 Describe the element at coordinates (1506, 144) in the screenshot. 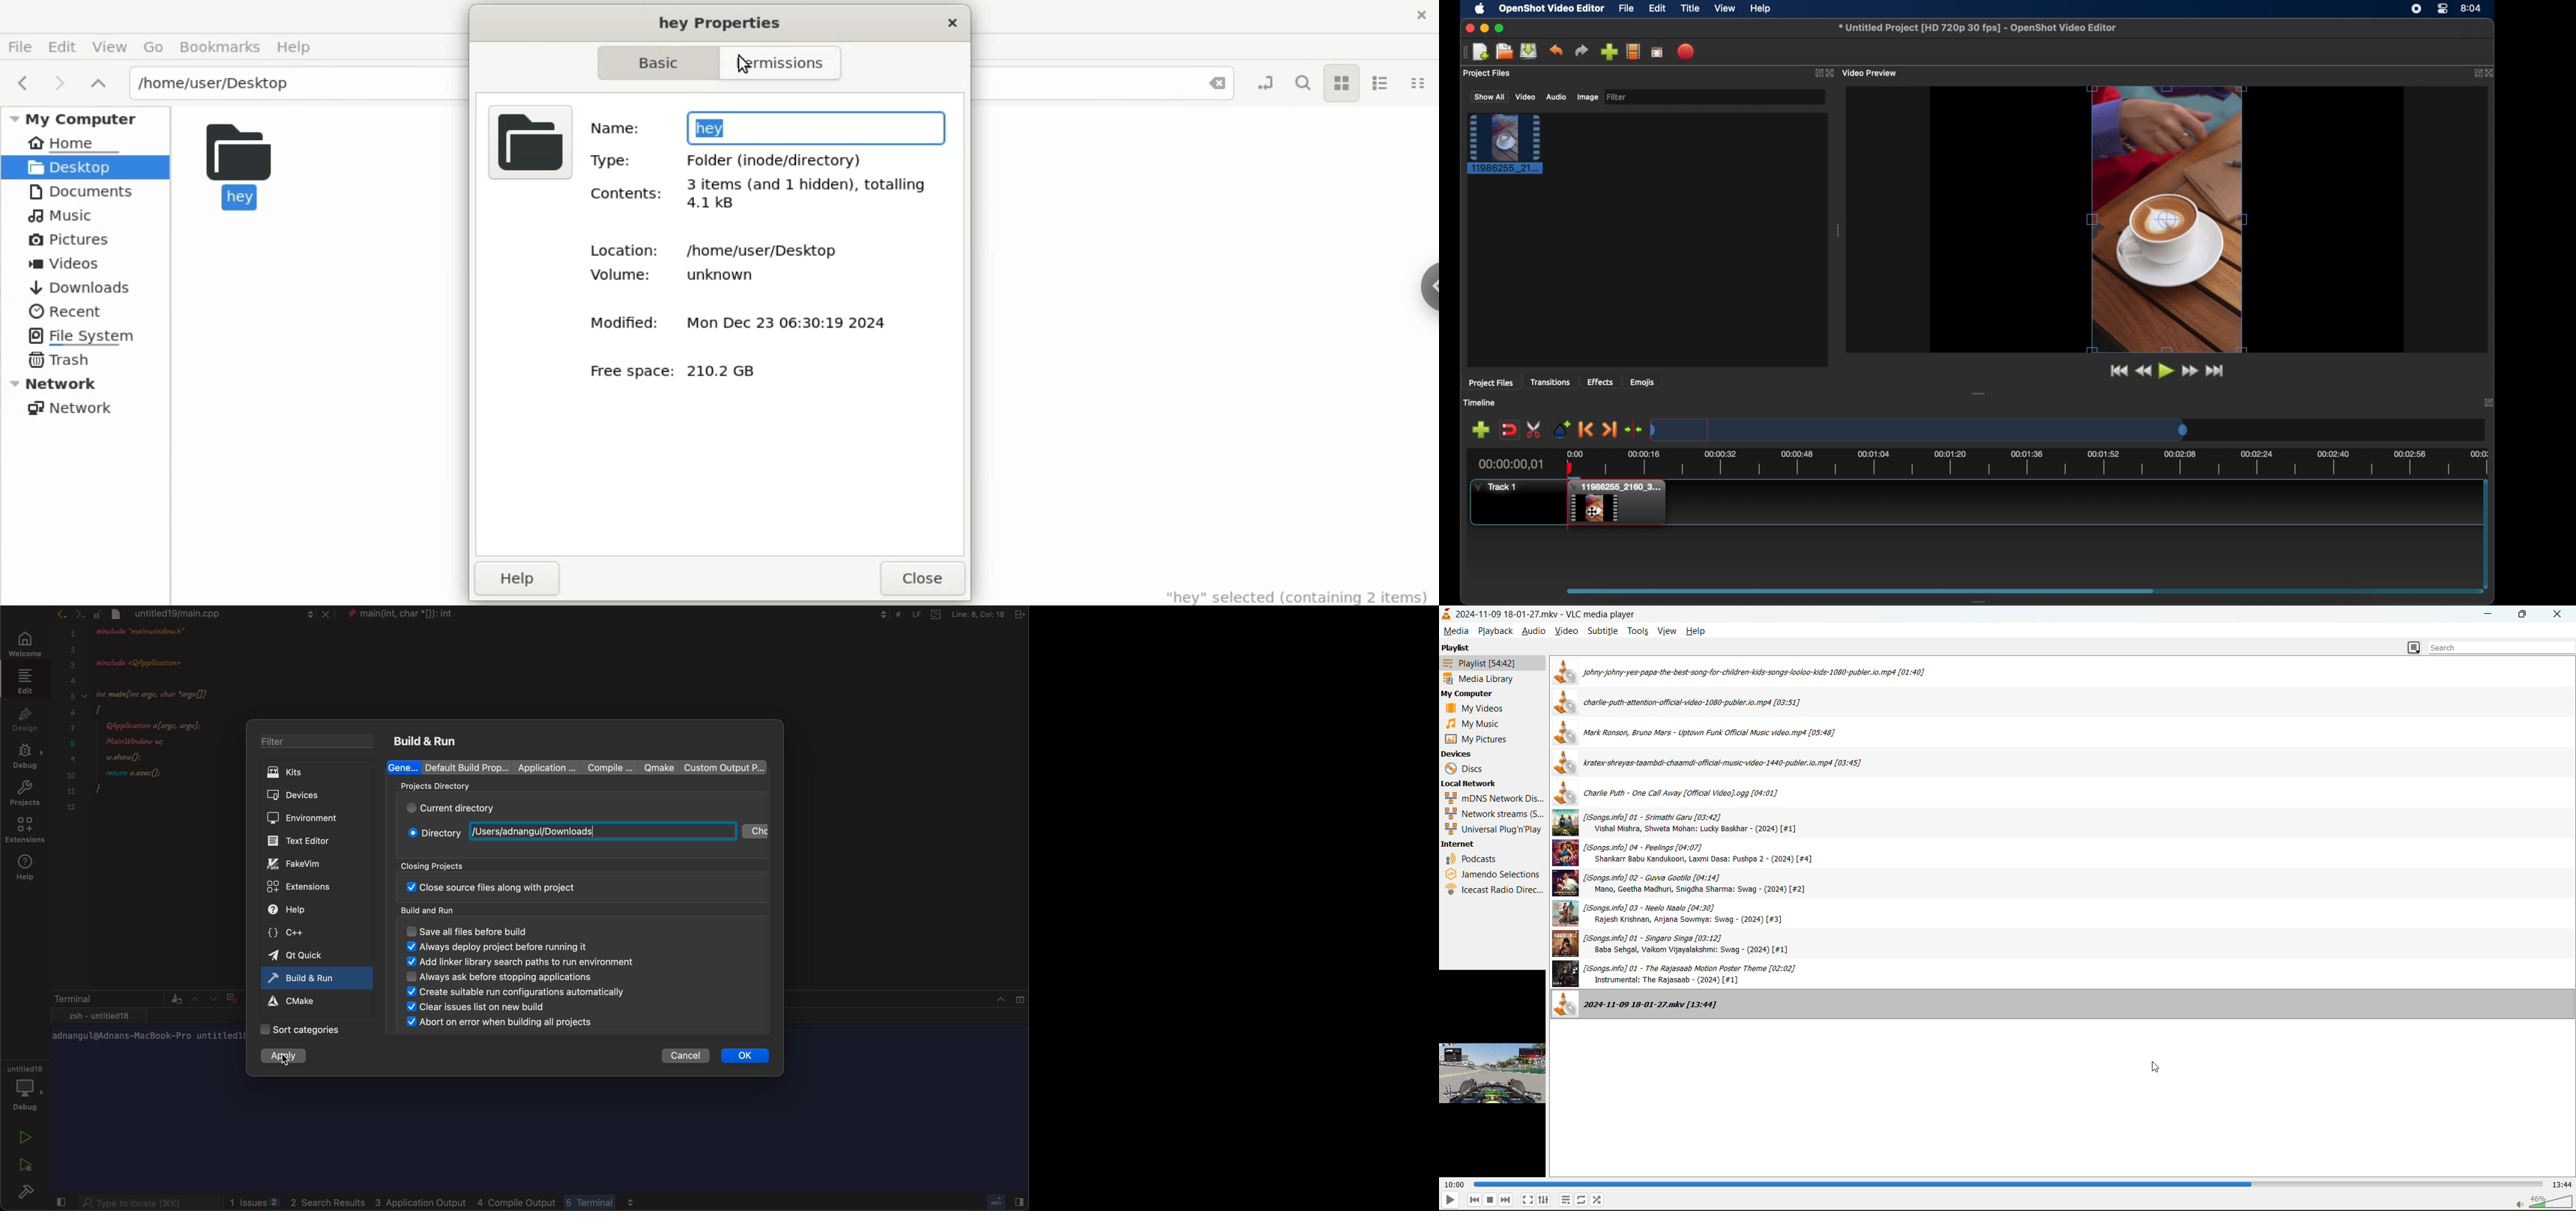

I see `project file` at that location.